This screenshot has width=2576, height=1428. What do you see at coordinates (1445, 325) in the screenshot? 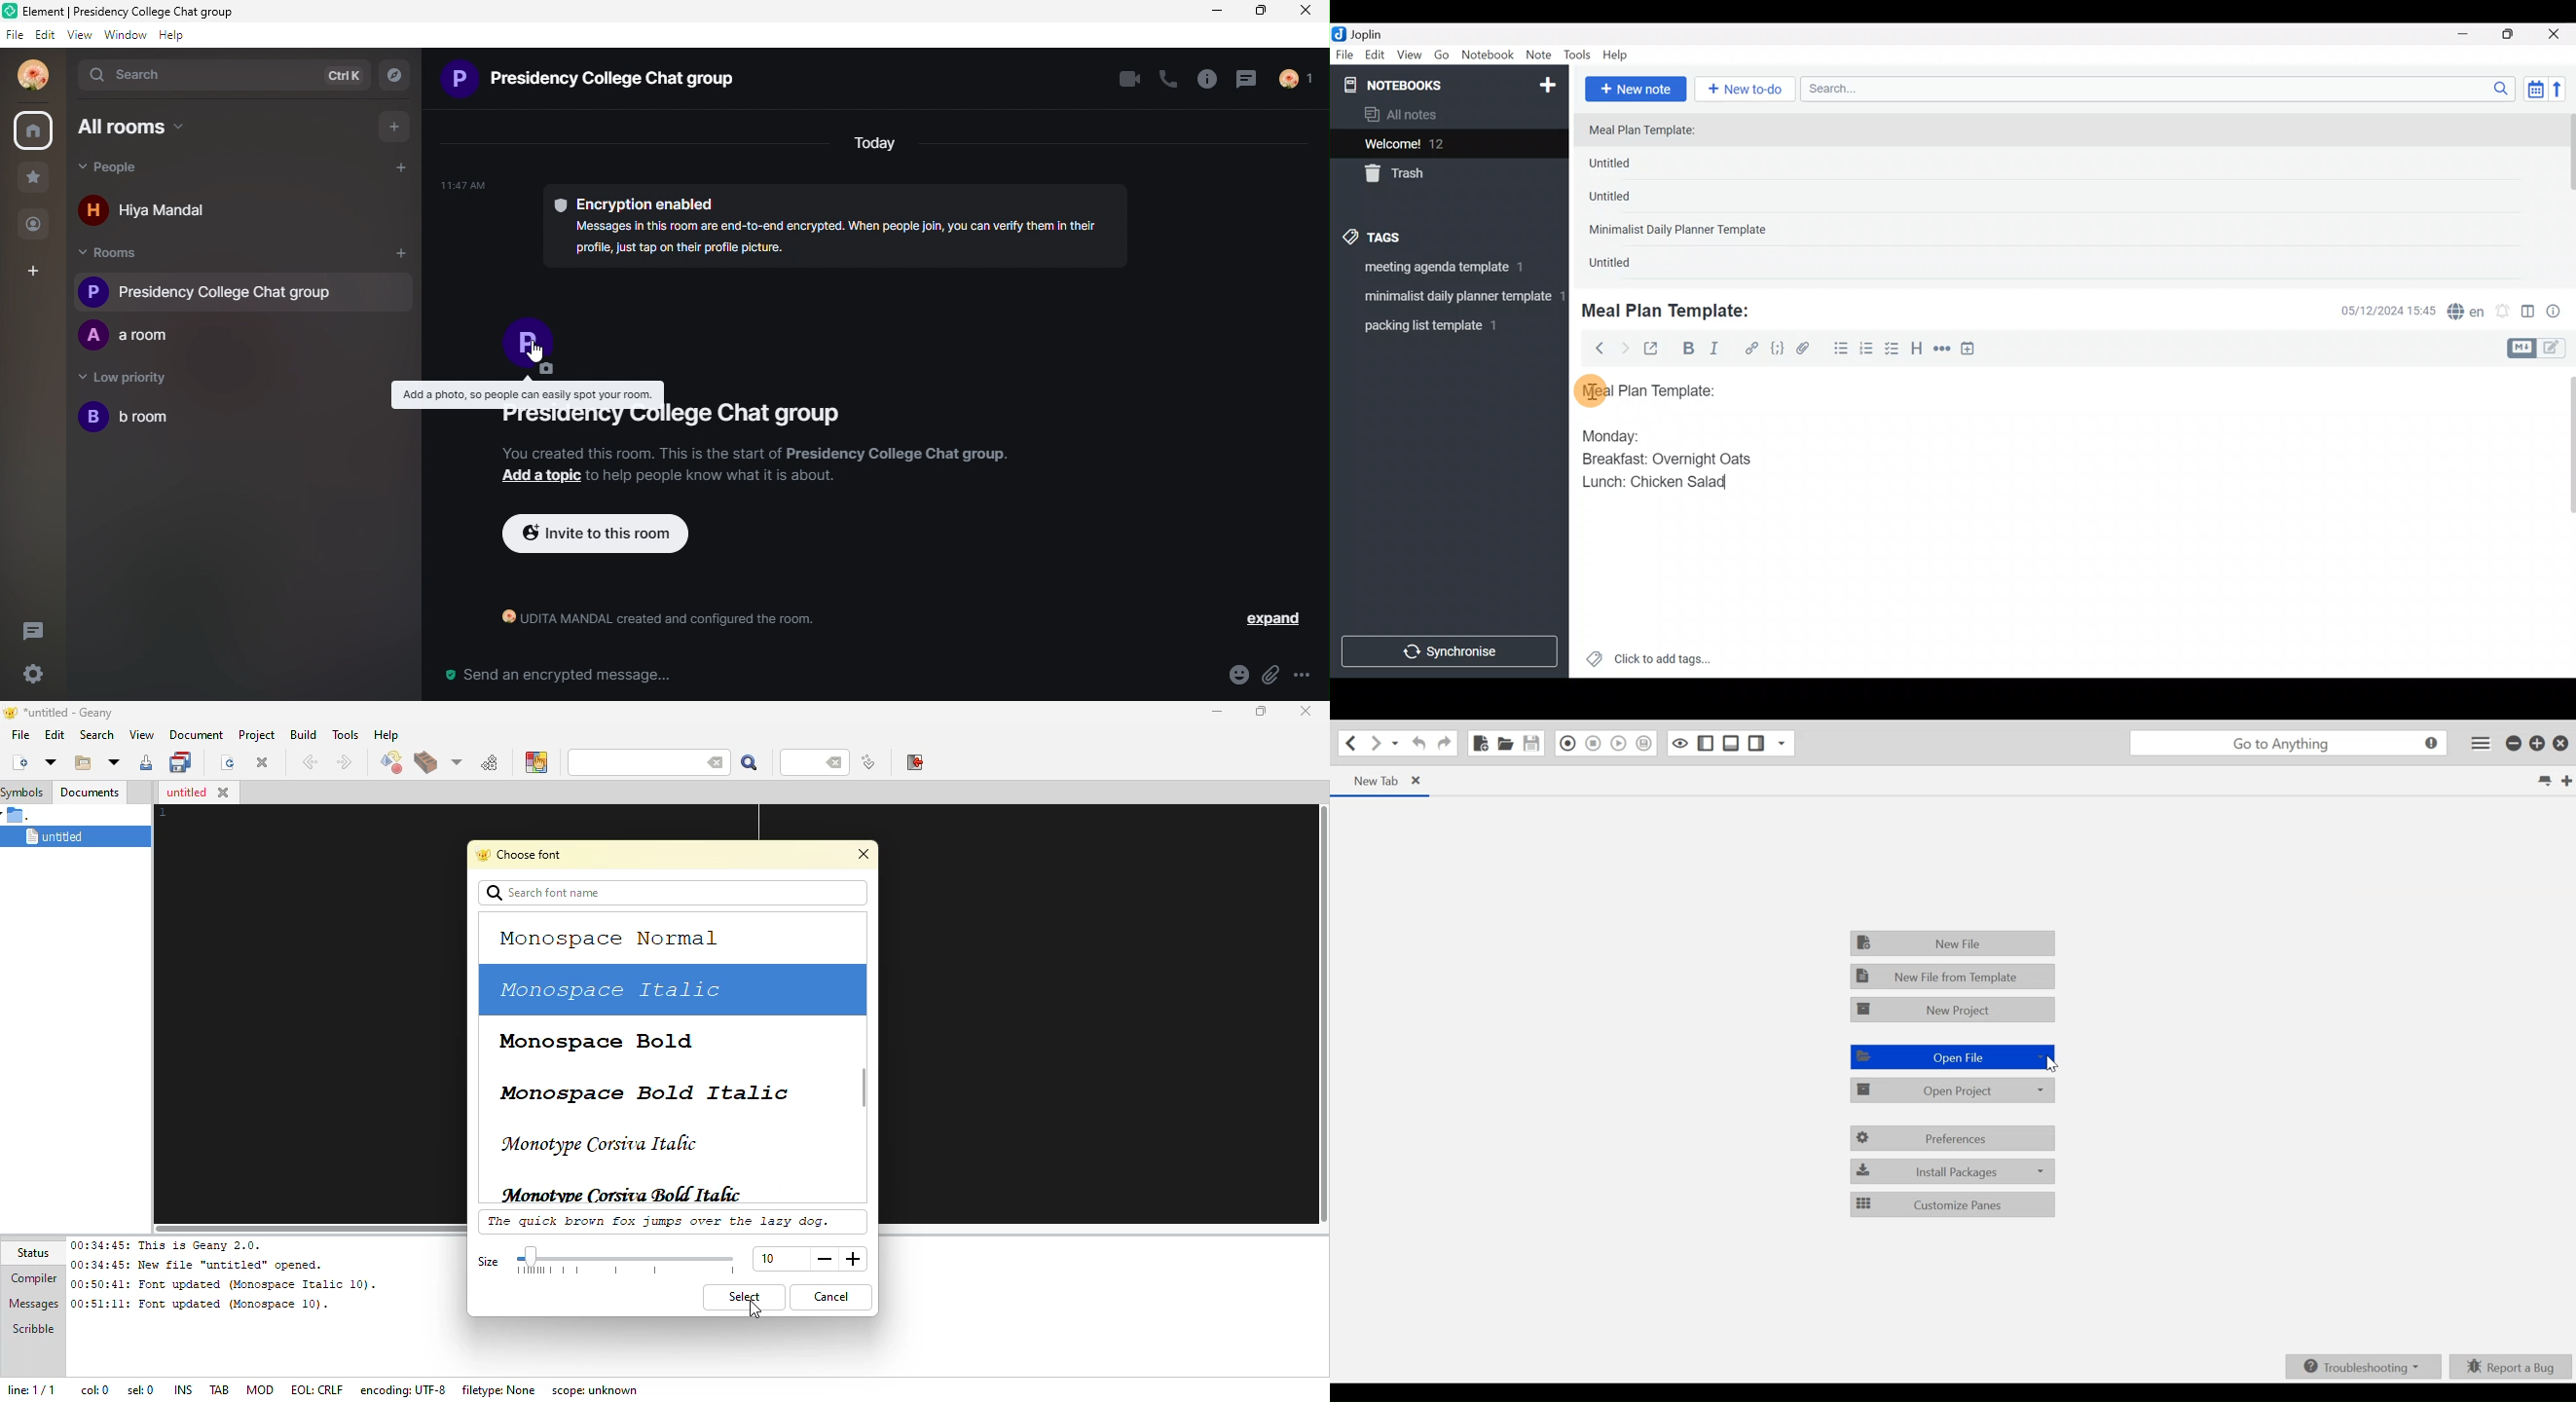
I see `Tag 3` at bounding box center [1445, 325].